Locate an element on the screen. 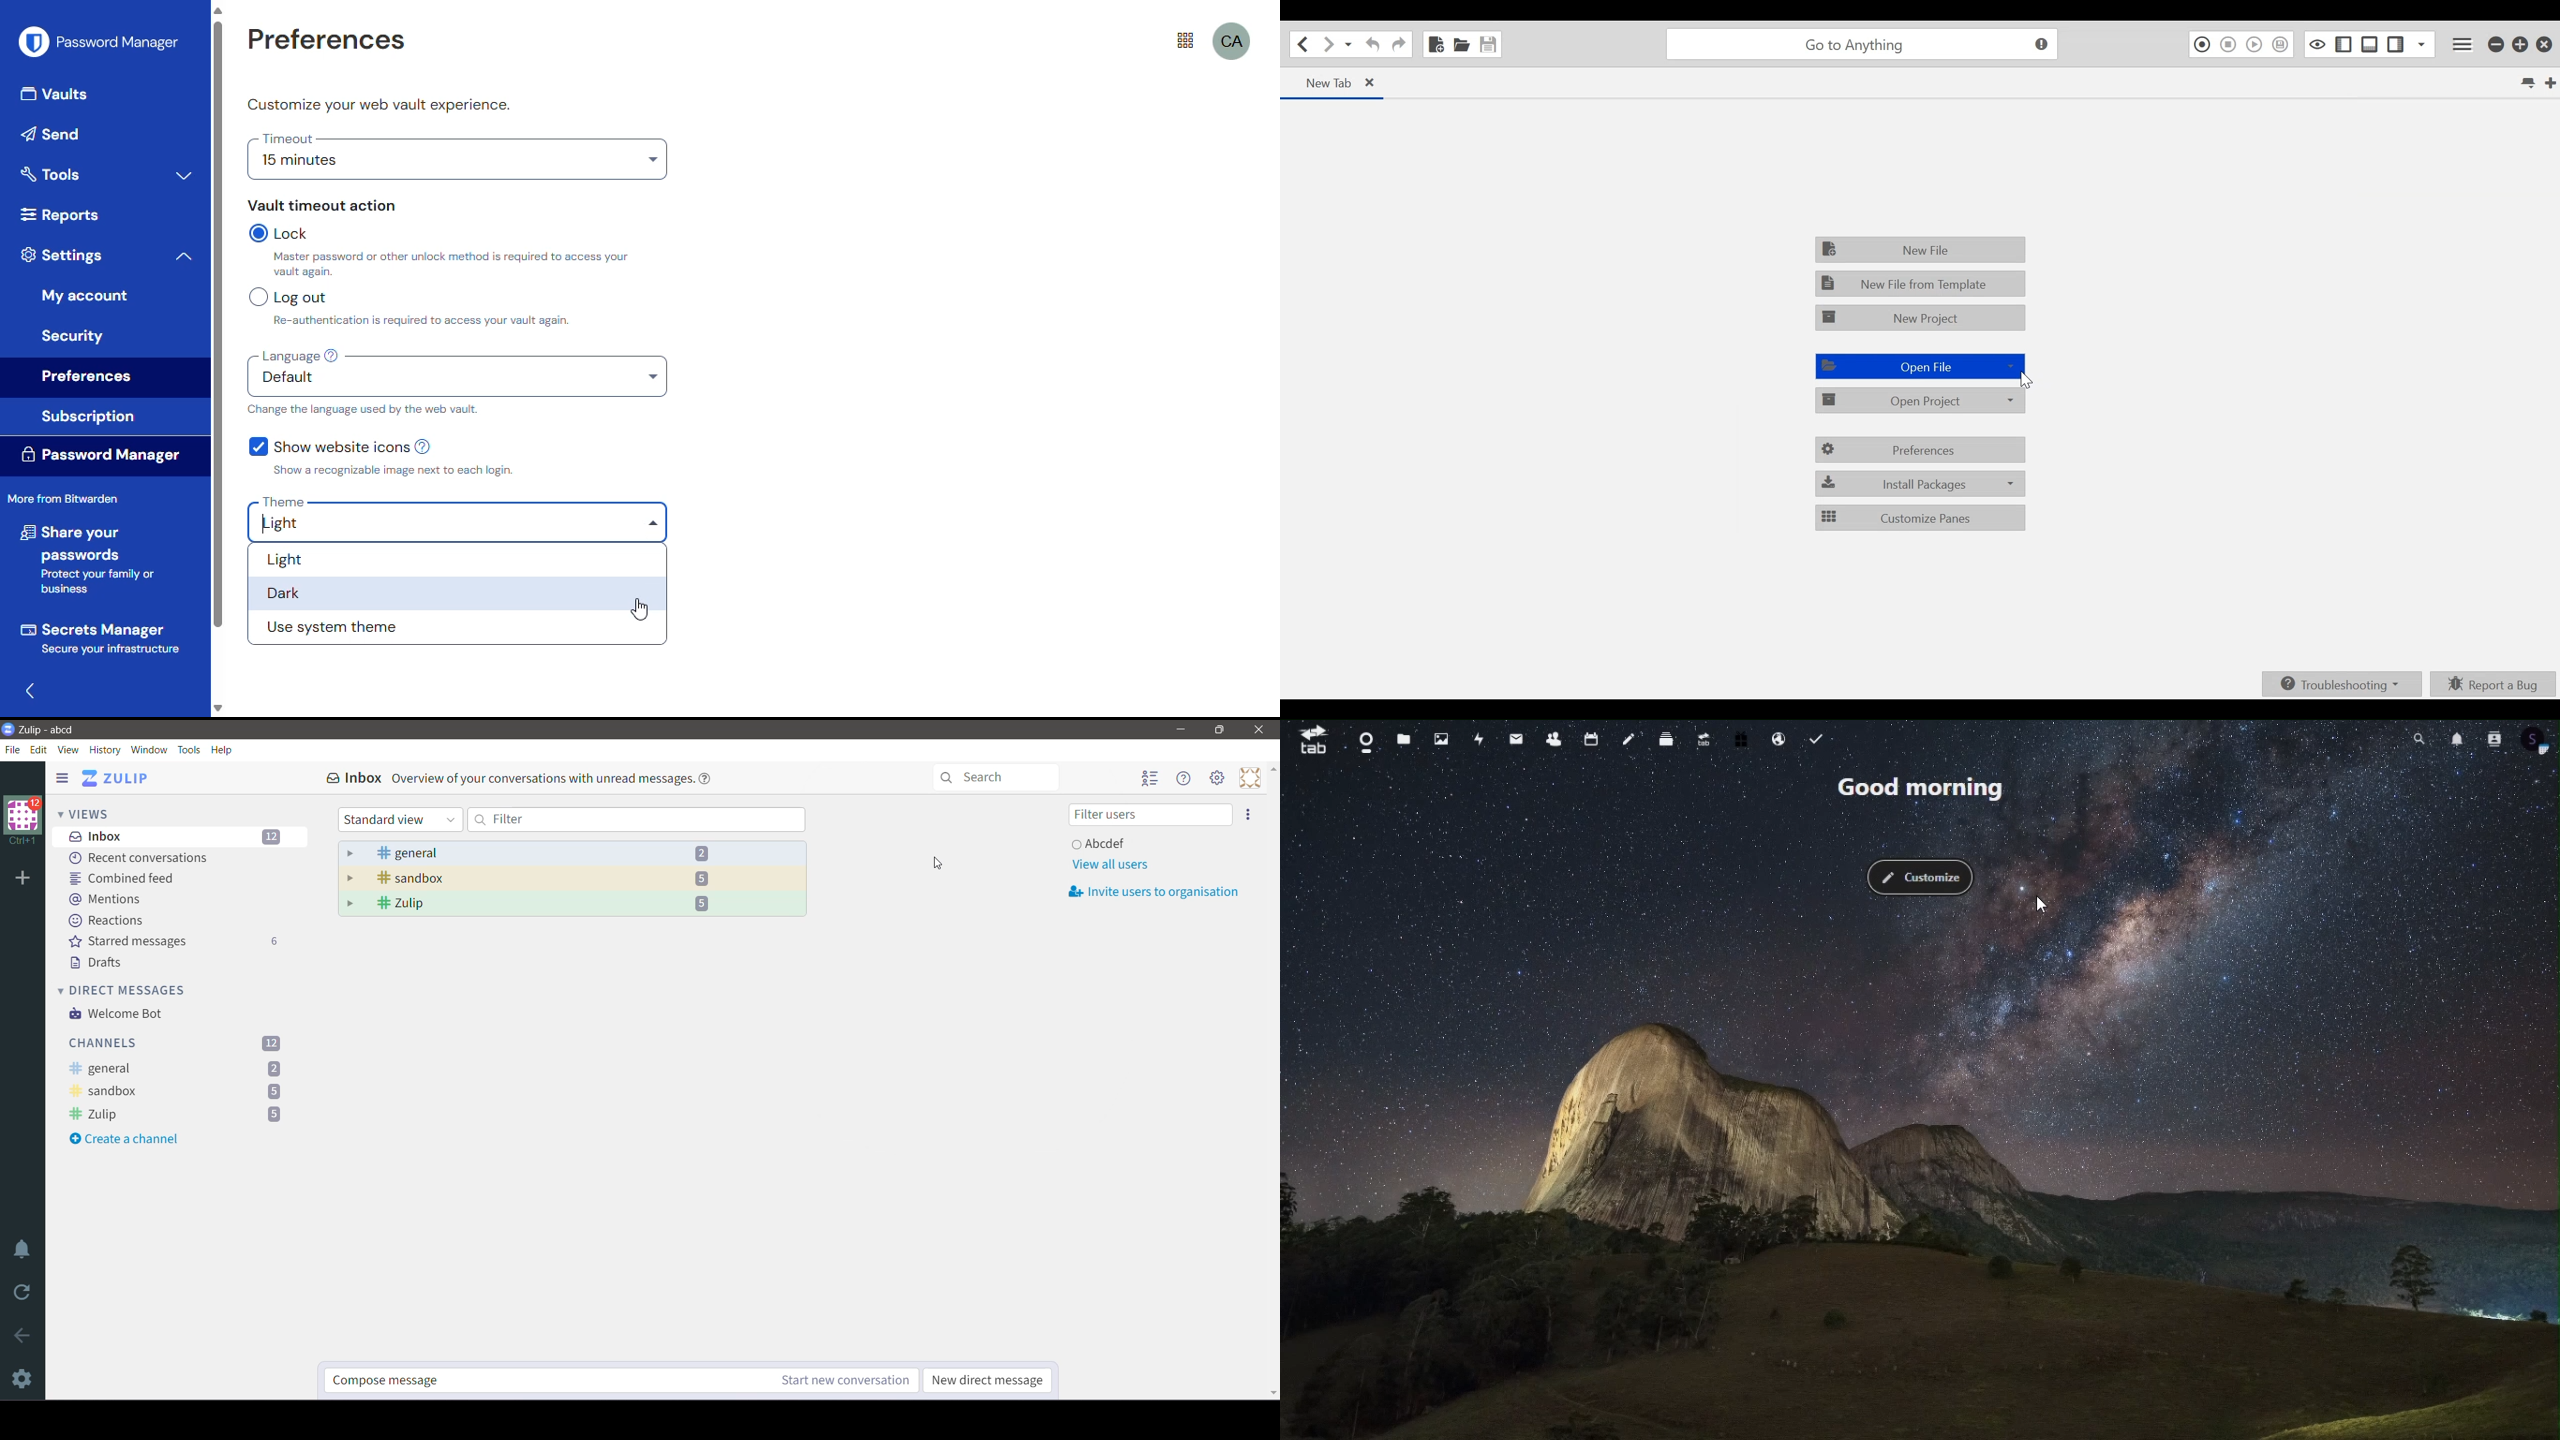  acticity is located at coordinates (1481, 741).